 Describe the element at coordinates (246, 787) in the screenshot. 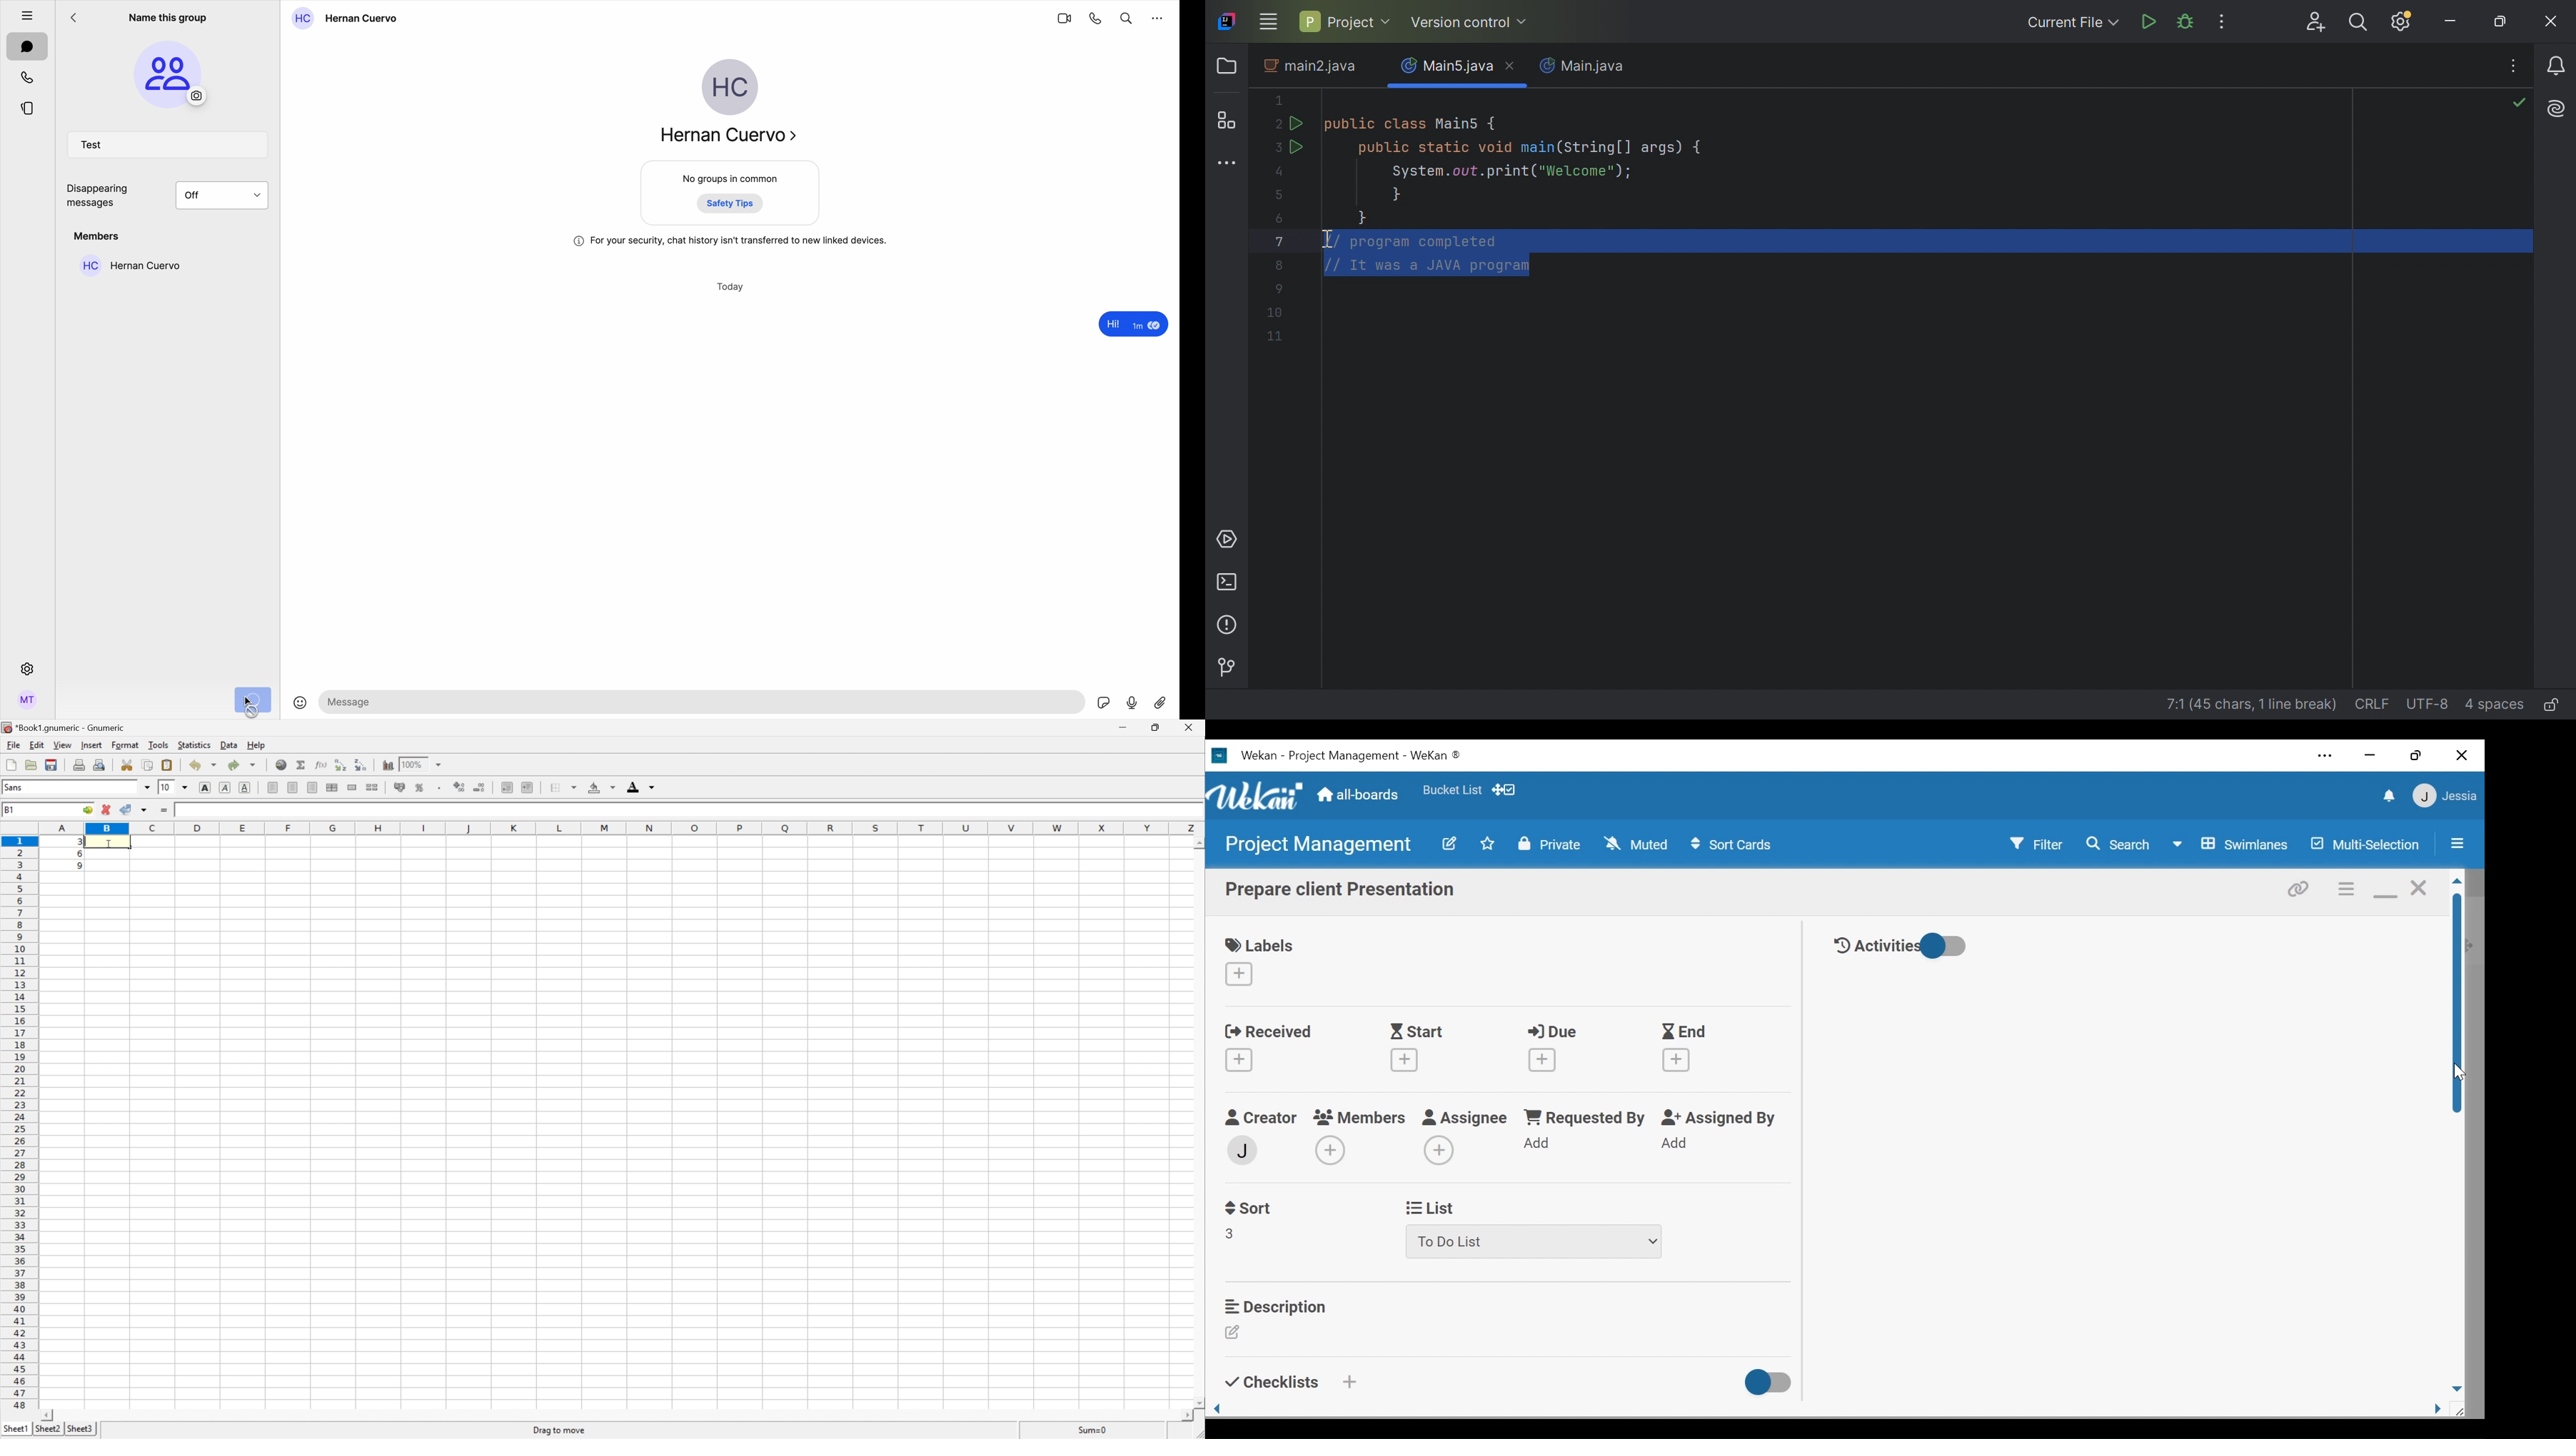

I see `Underline` at that location.